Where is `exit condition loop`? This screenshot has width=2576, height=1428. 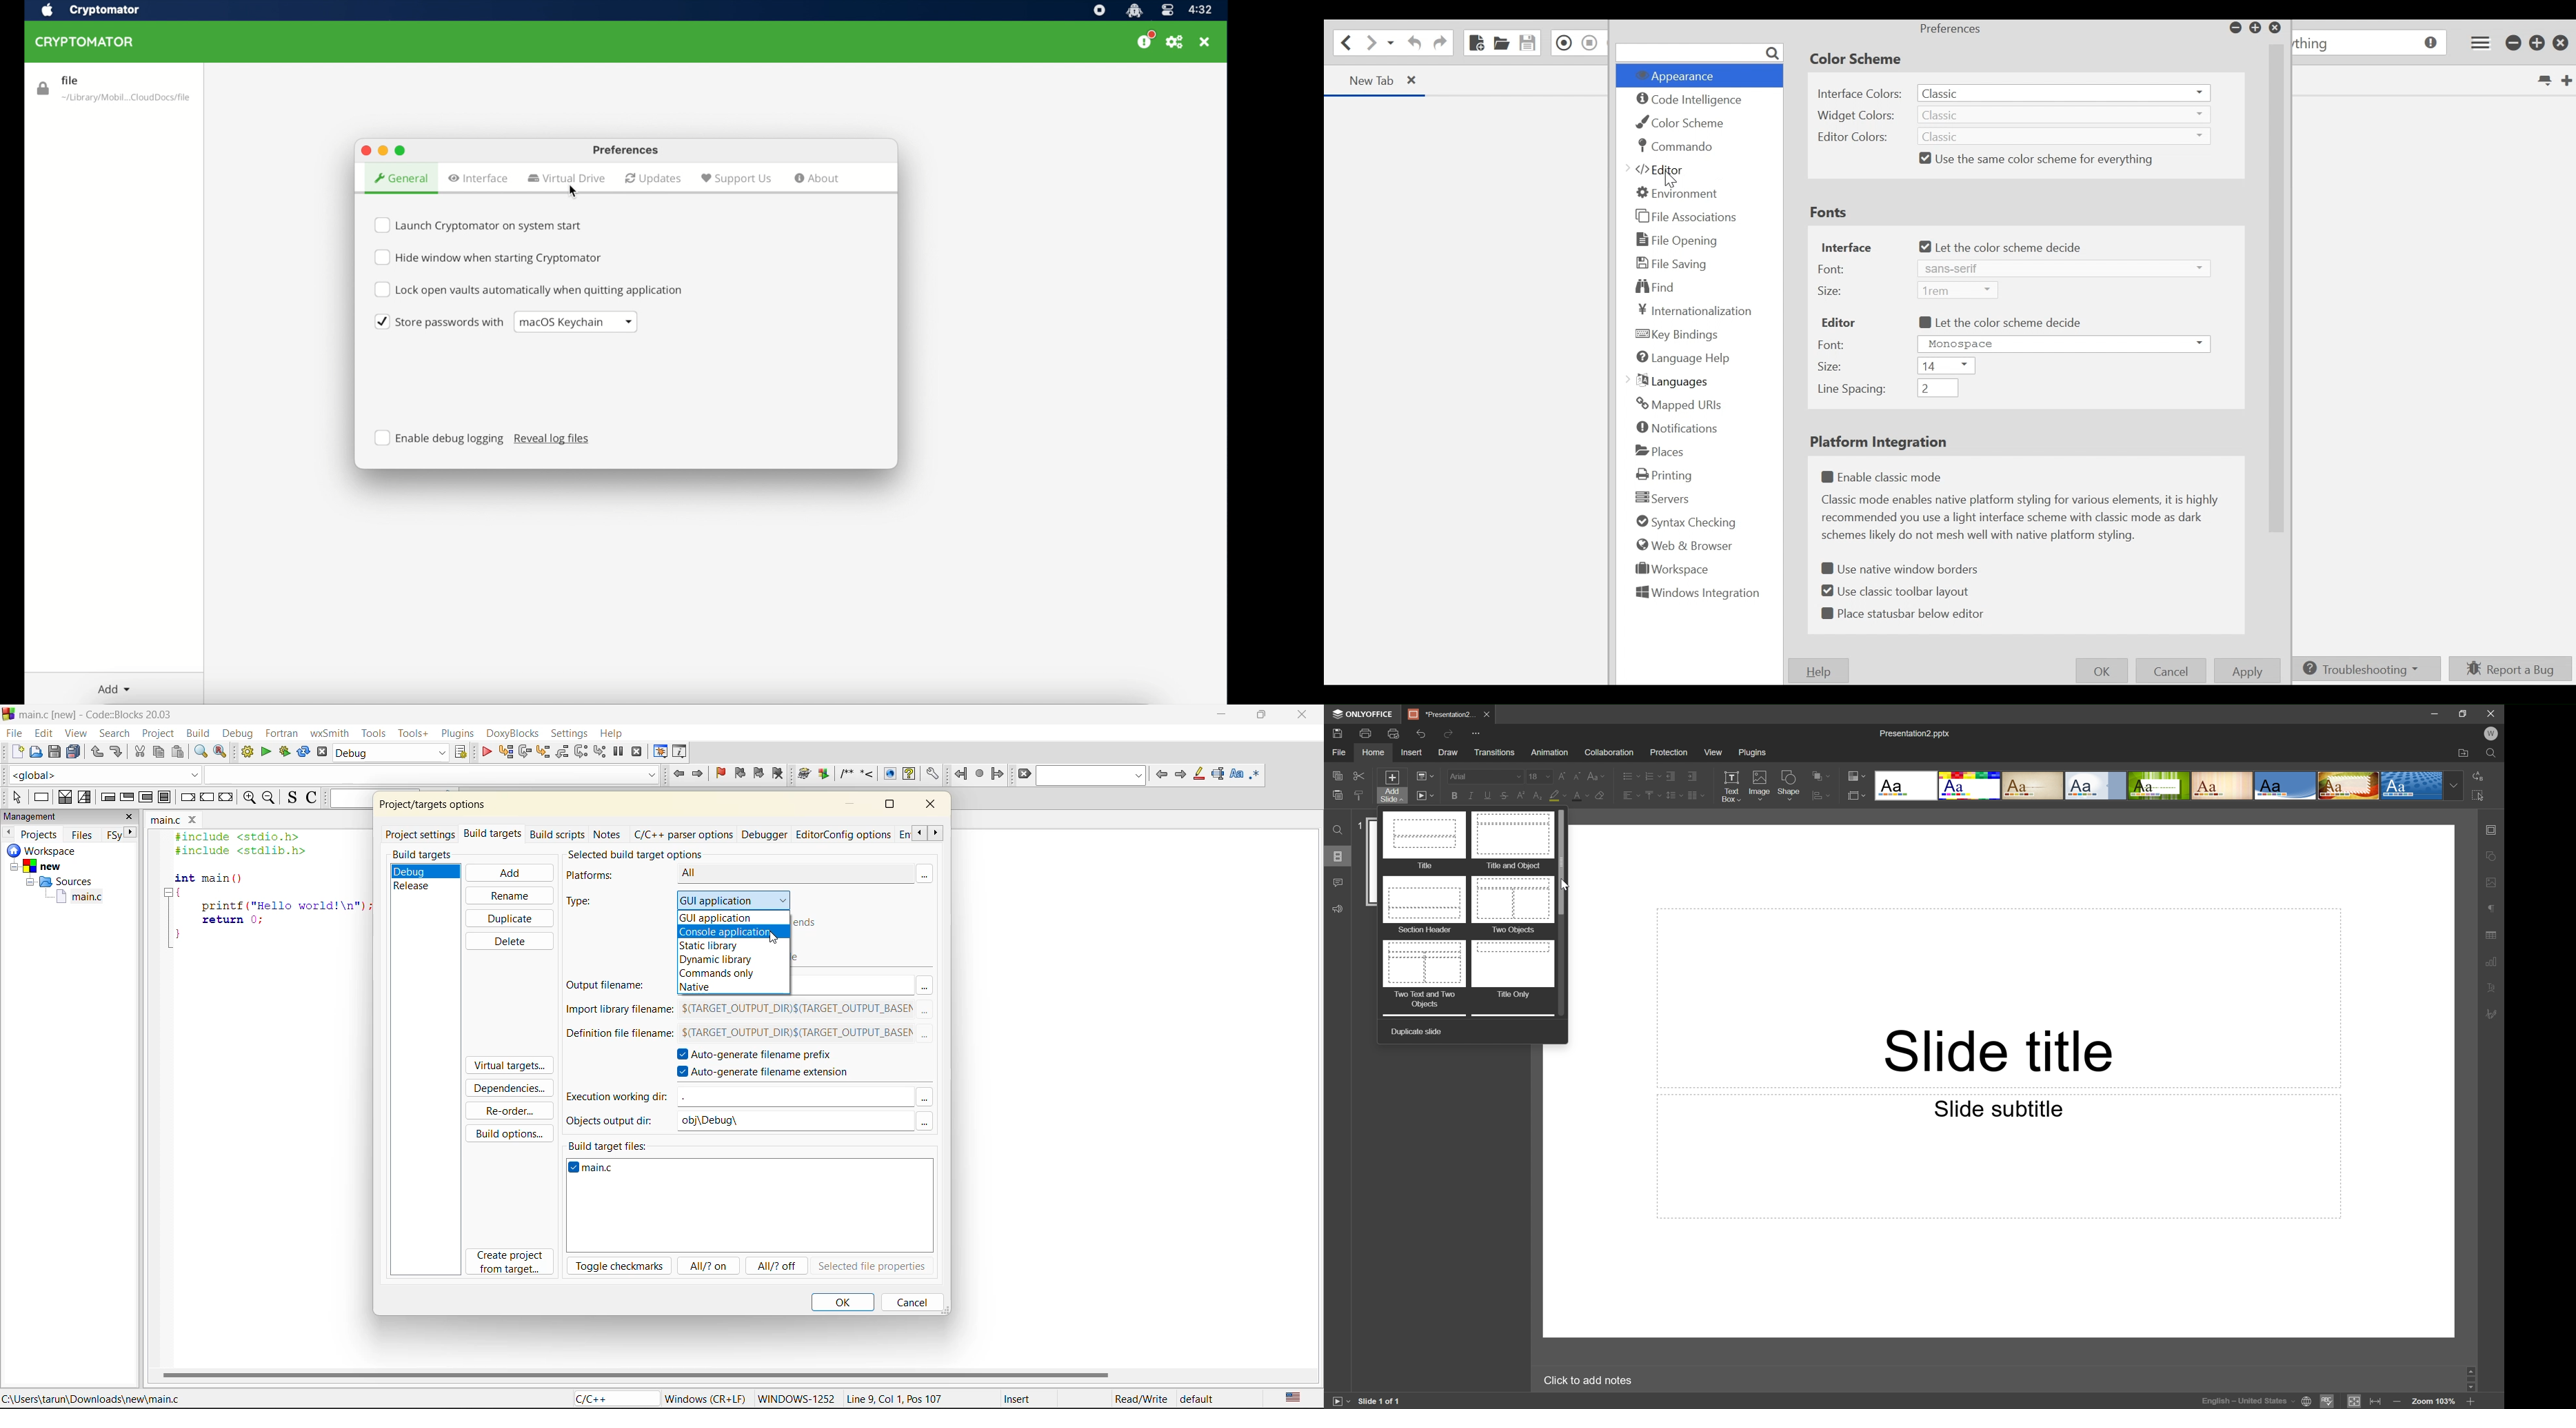
exit condition loop is located at coordinates (126, 797).